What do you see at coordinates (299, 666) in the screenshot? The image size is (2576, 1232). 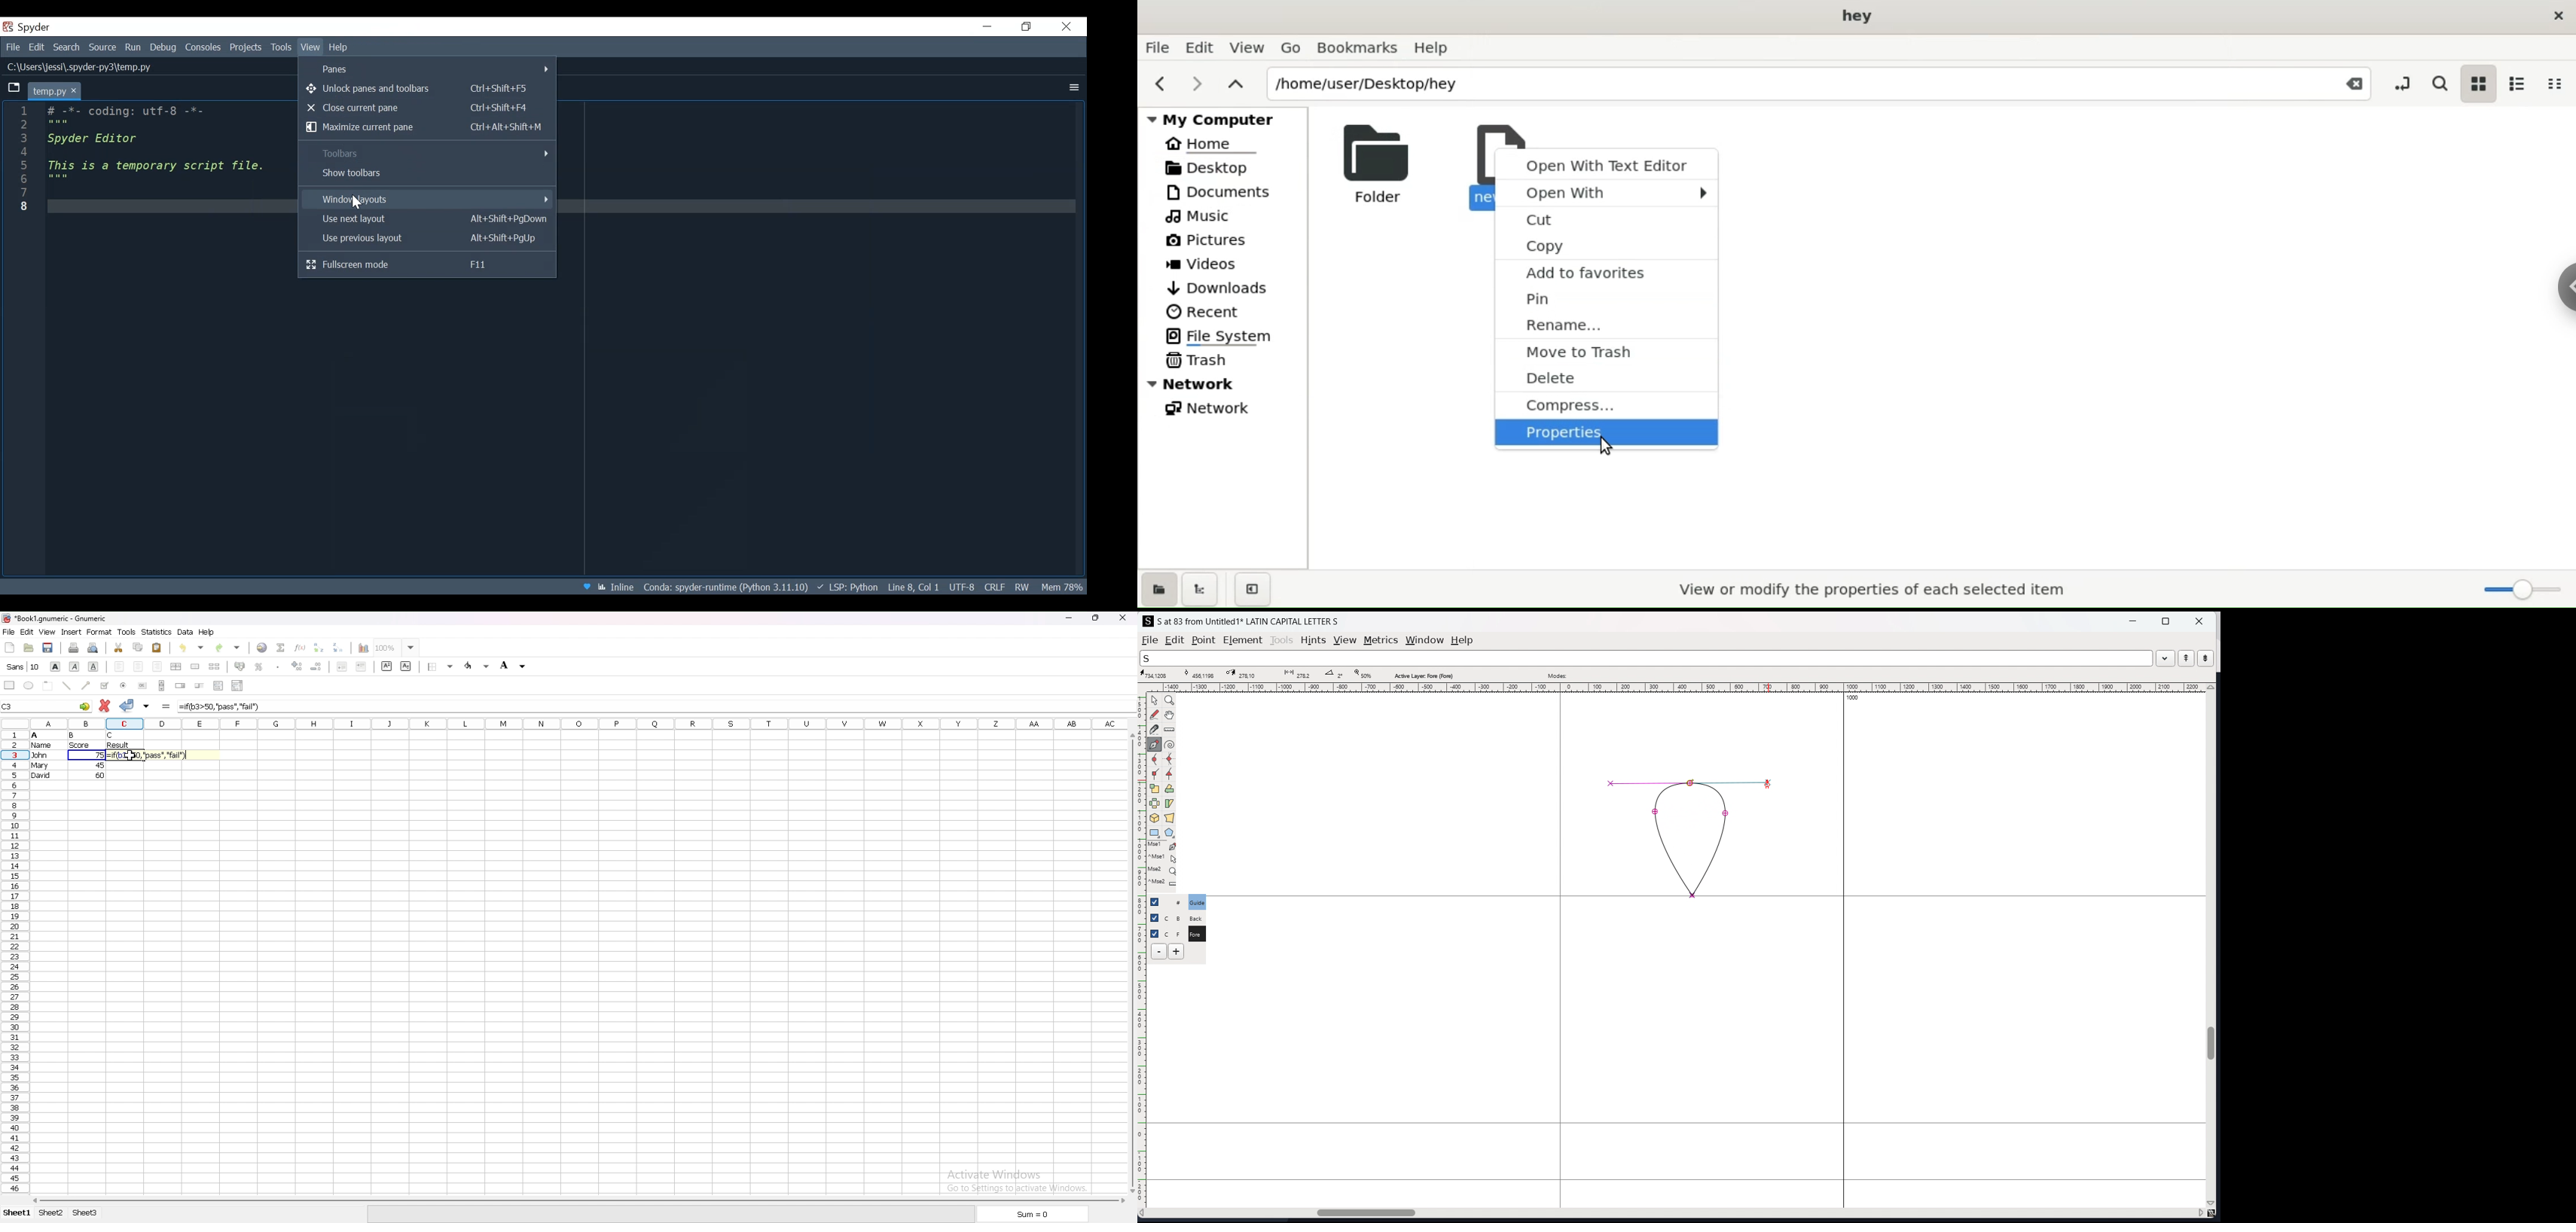 I see `increase decimals` at bounding box center [299, 666].